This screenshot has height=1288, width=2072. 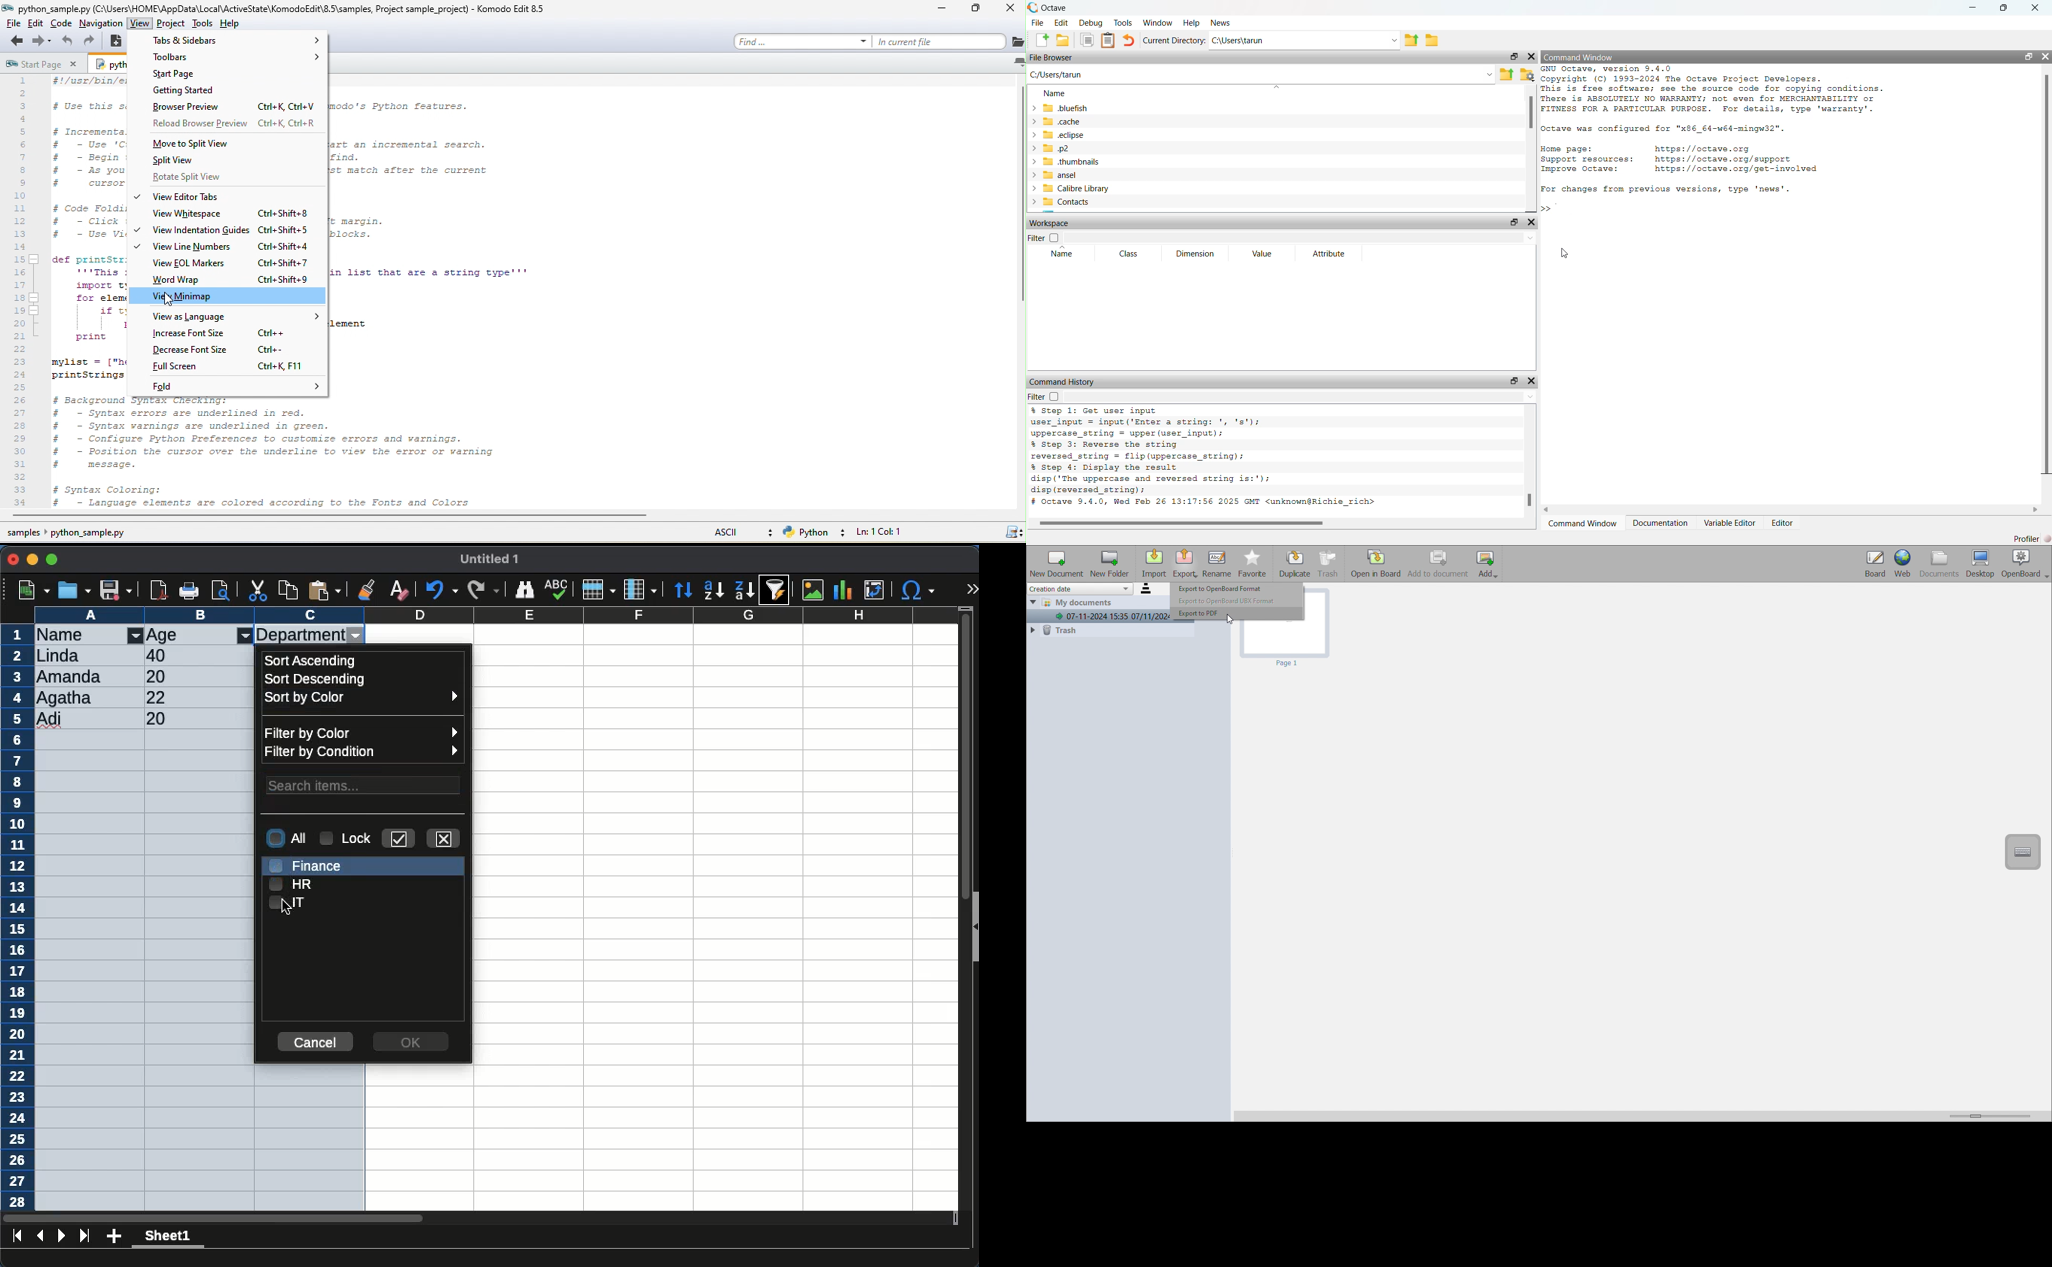 What do you see at coordinates (65, 698) in the screenshot?
I see `Agatha` at bounding box center [65, 698].